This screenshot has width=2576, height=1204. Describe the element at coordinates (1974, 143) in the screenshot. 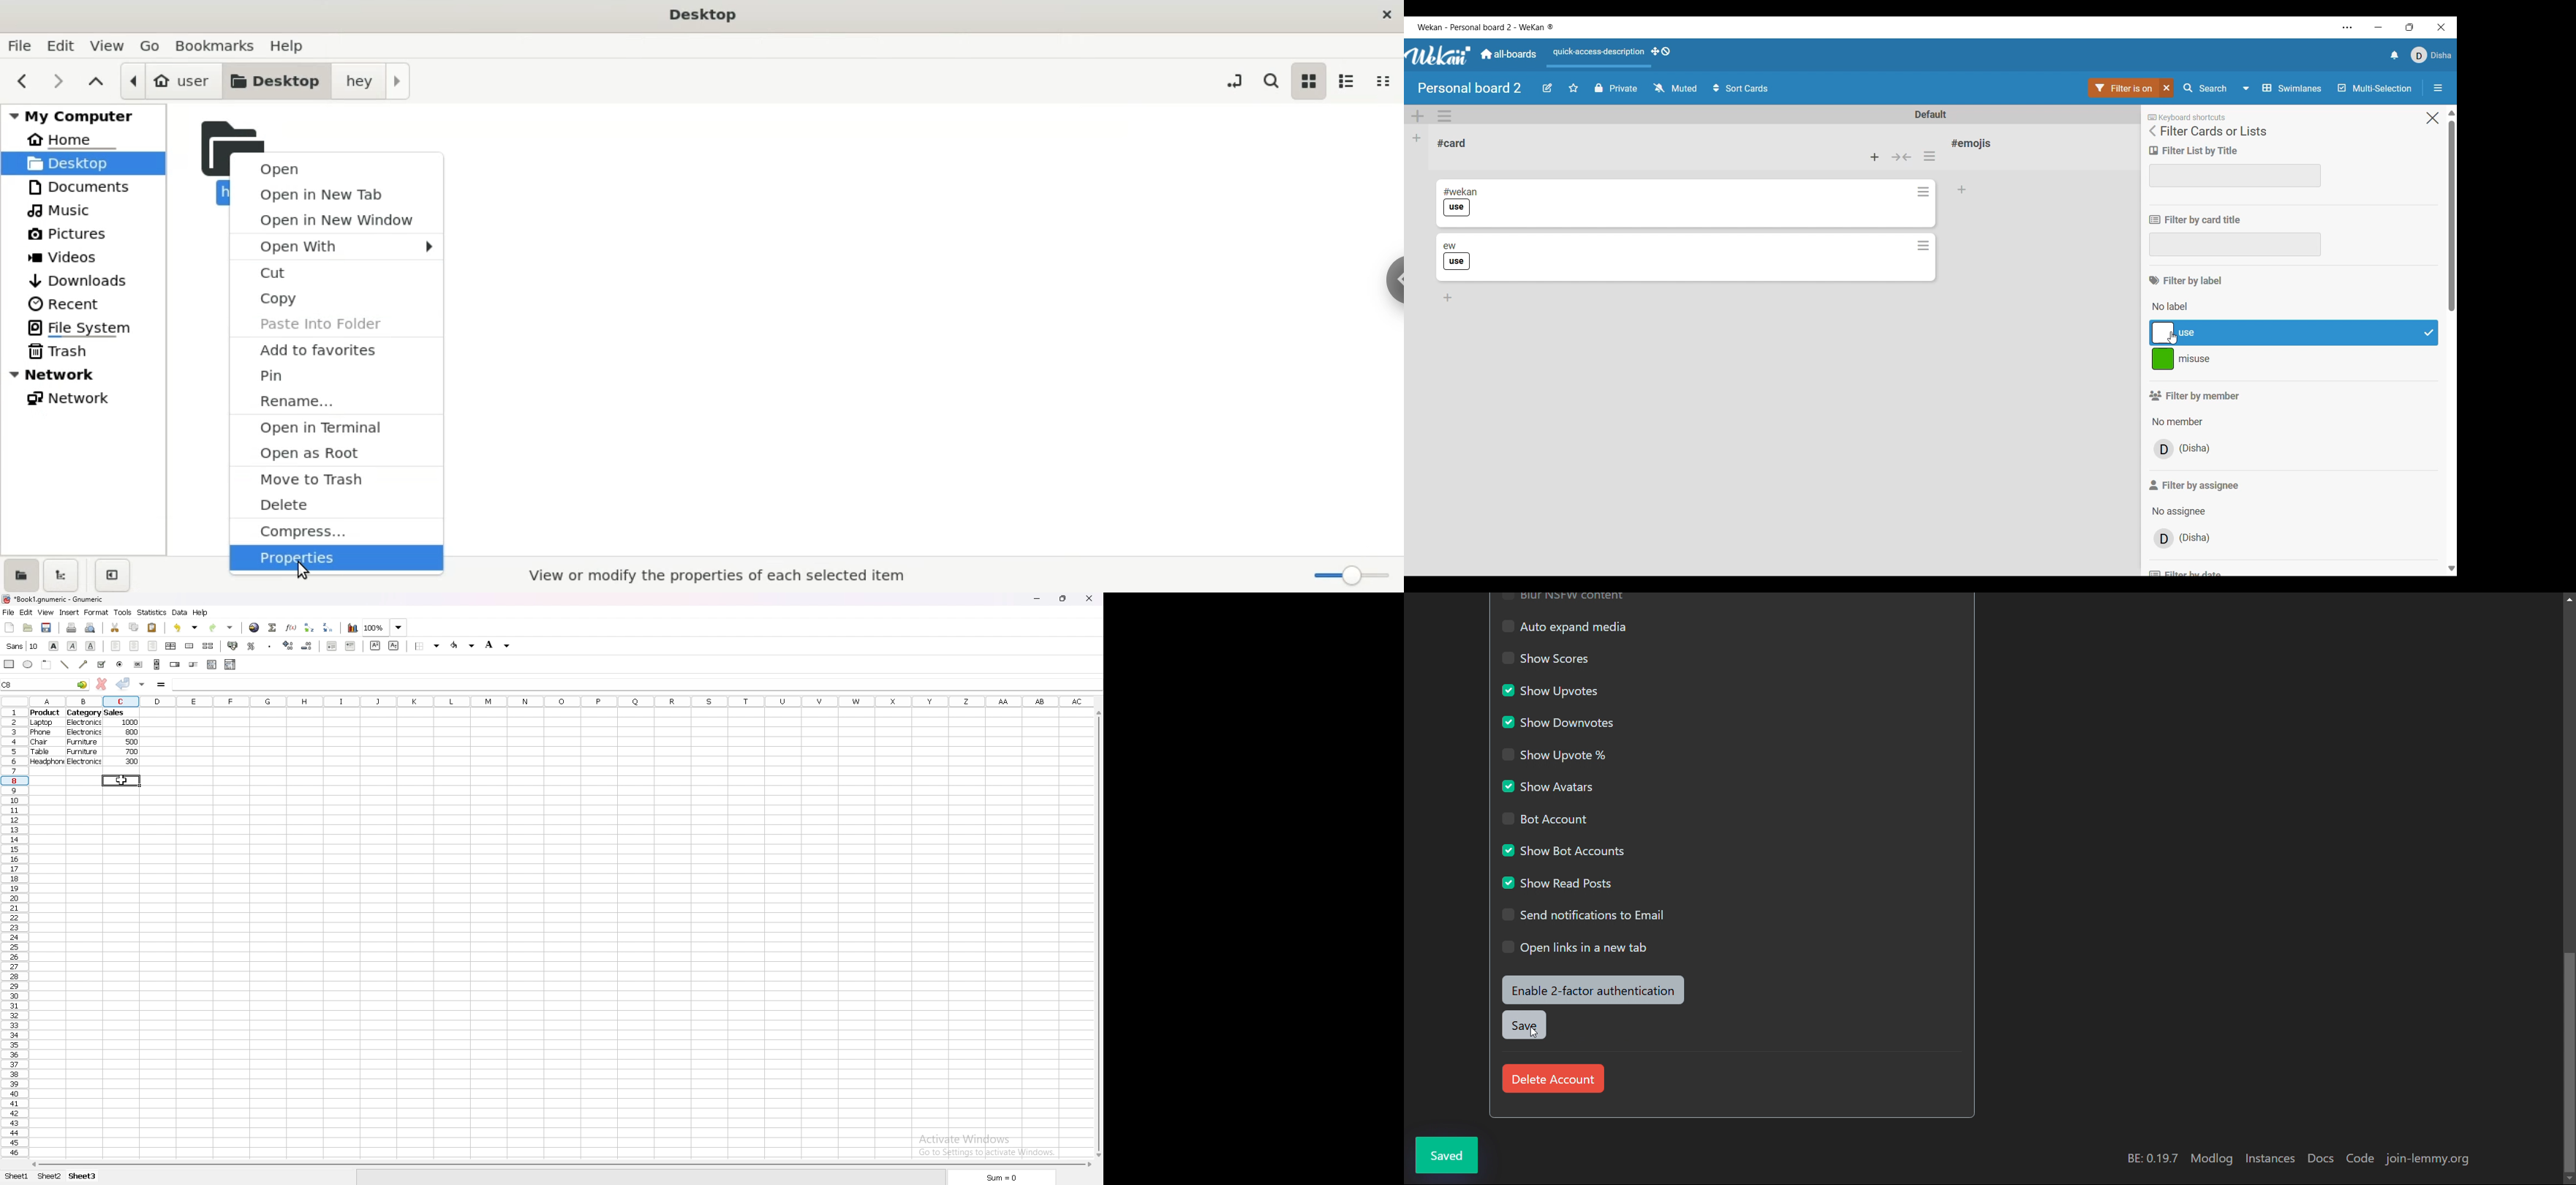

I see `Card name` at that location.